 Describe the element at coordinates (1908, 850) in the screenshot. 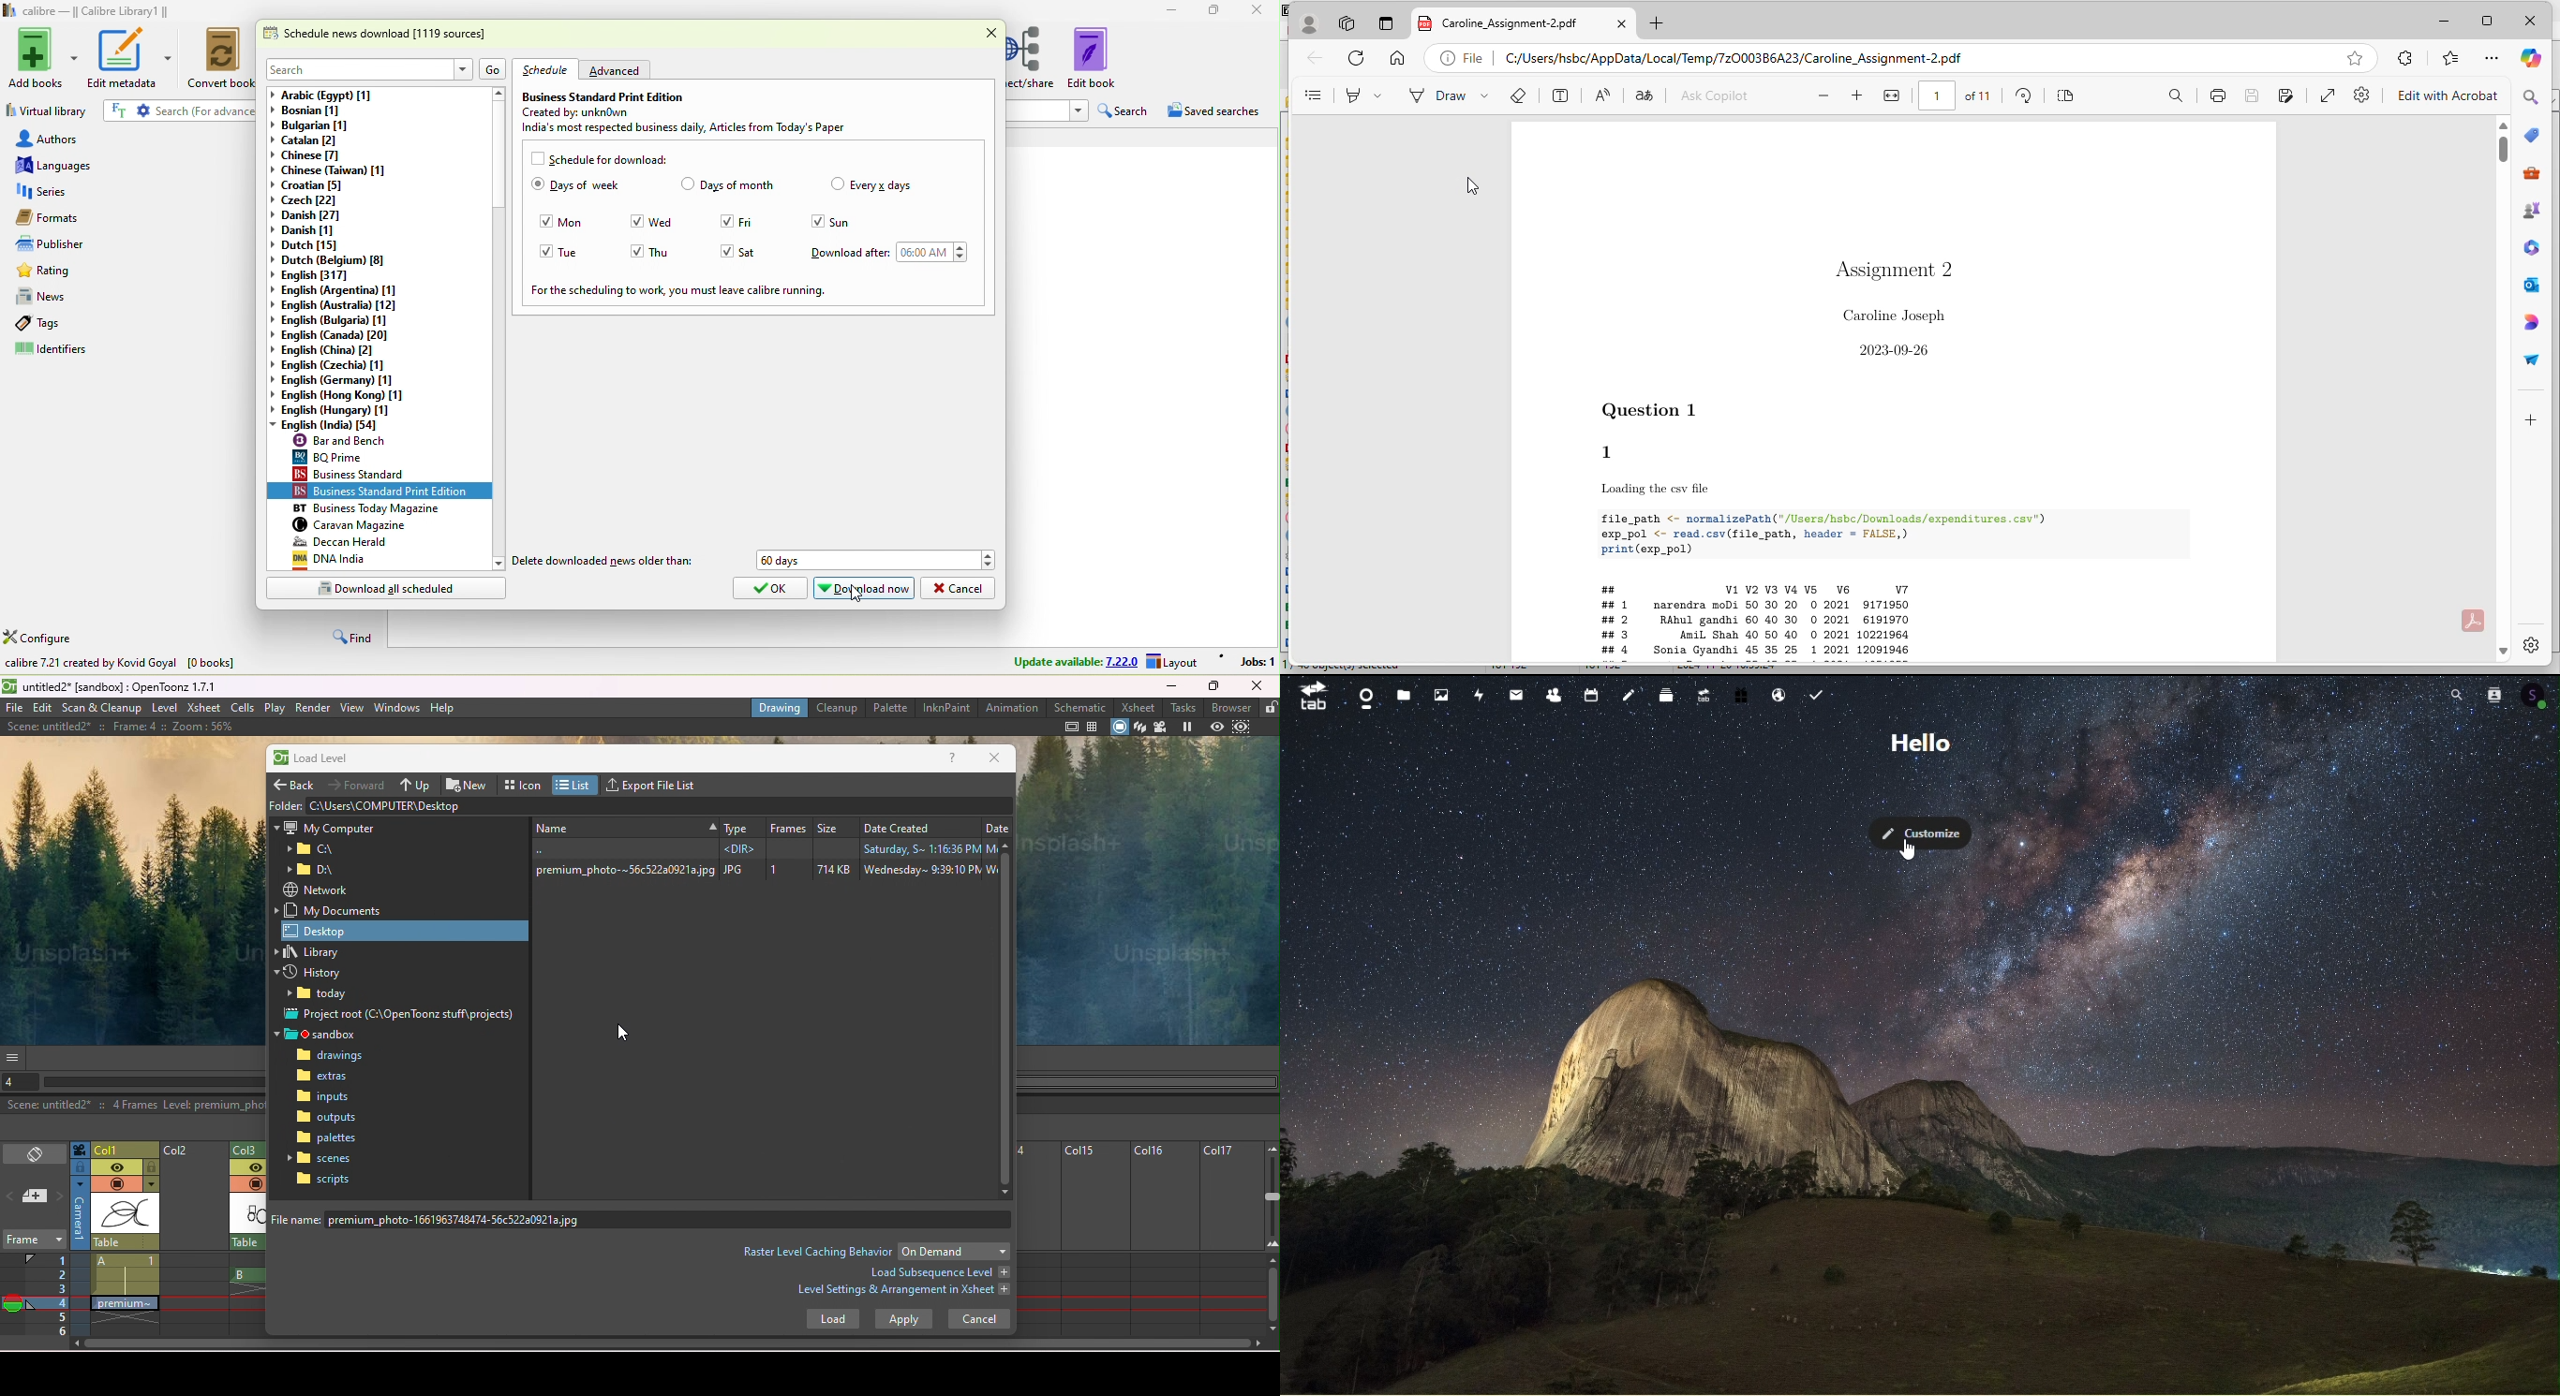

I see `cursor` at that location.